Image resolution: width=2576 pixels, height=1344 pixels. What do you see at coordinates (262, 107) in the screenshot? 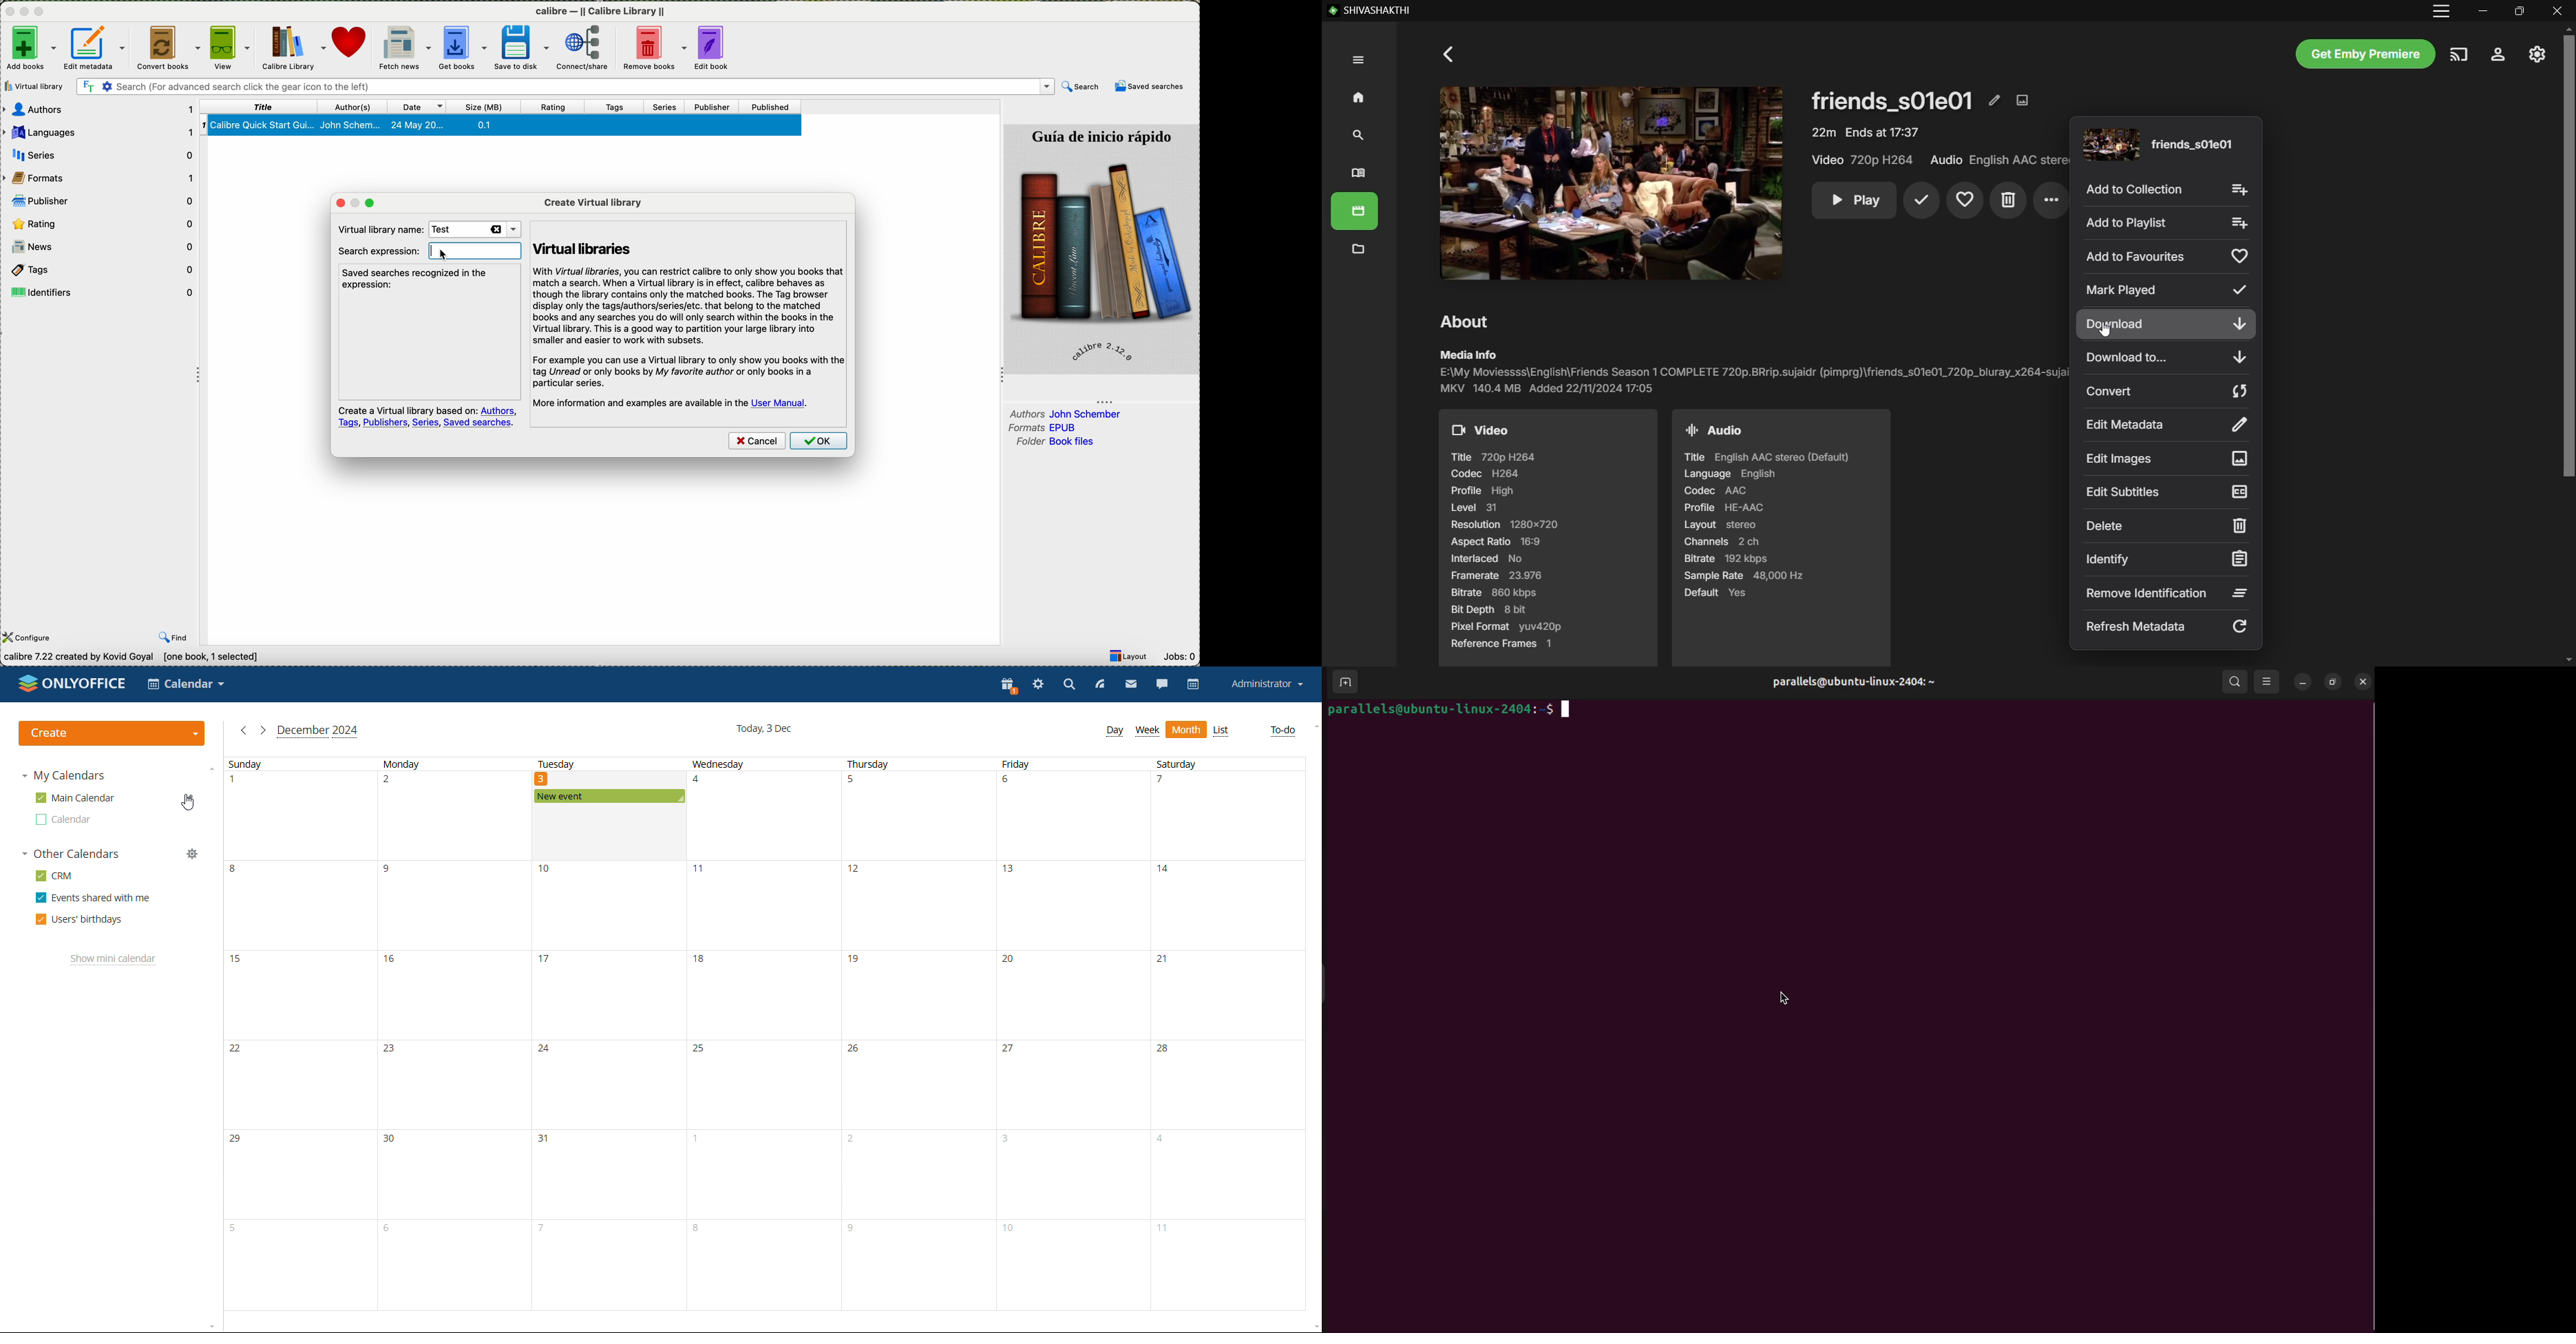
I see `title` at bounding box center [262, 107].